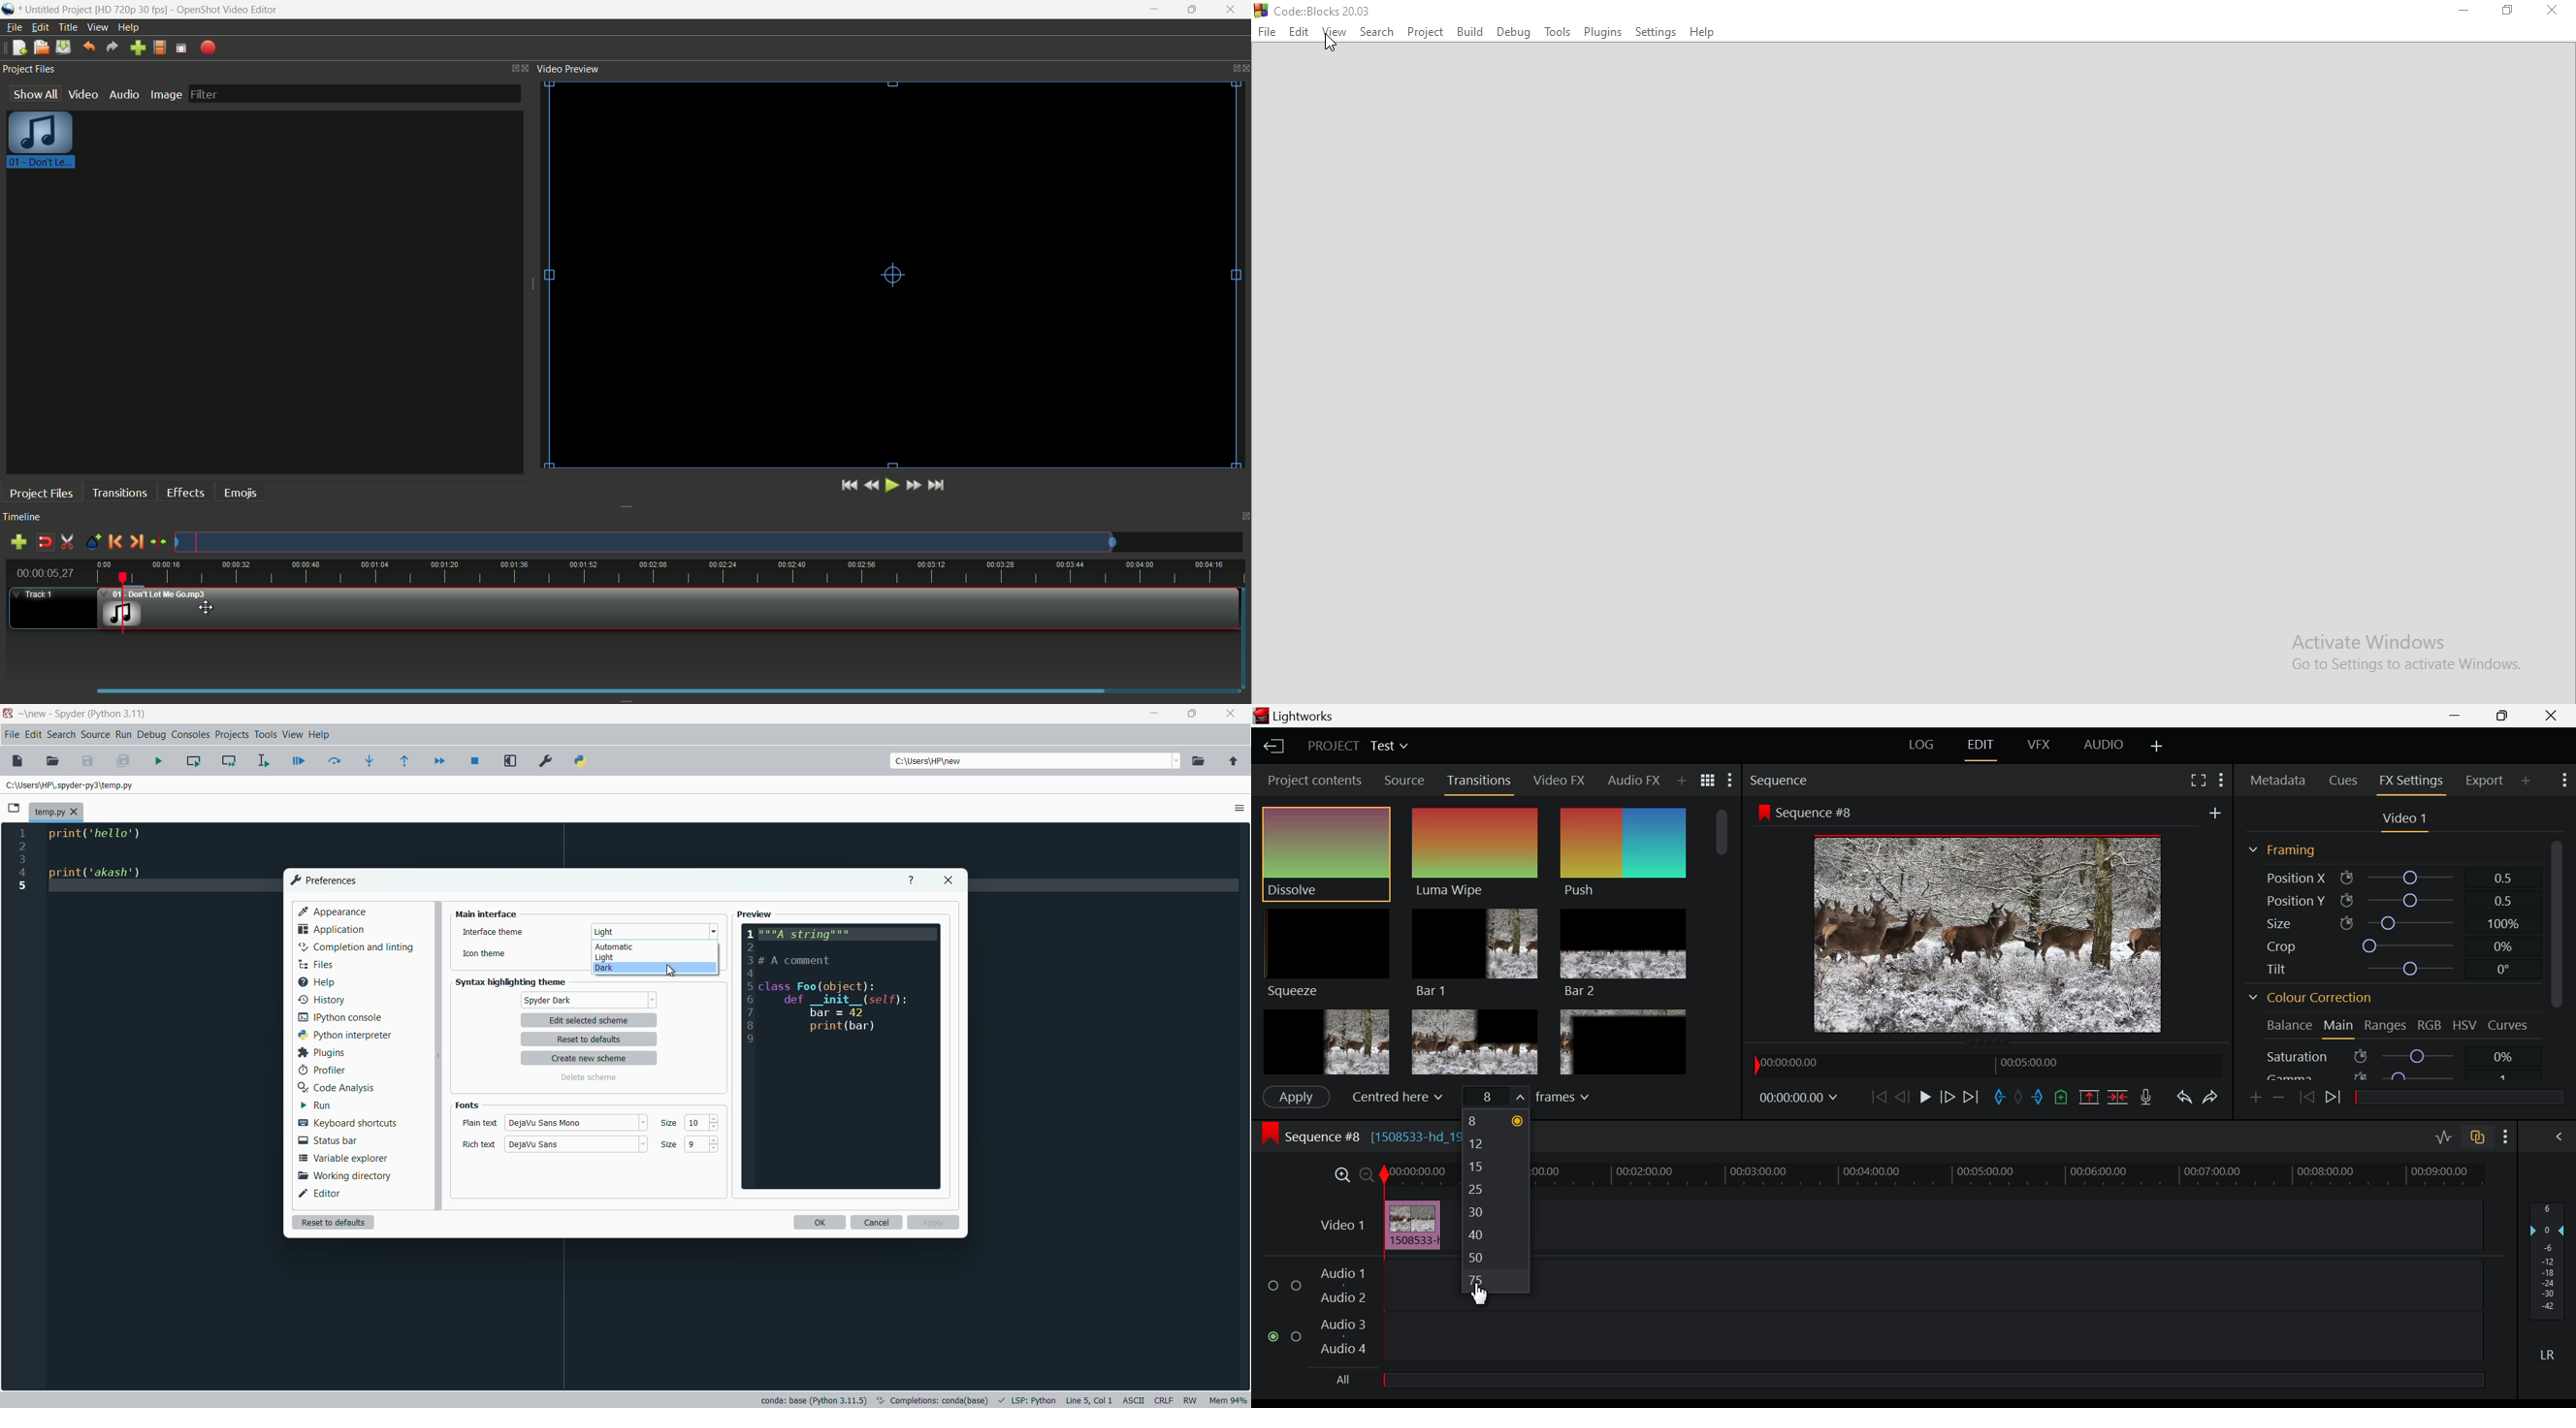  What do you see at coordinates (588, 1078) in the screenshot?
I see `delete scheme` at bounding box center [588, 1078].